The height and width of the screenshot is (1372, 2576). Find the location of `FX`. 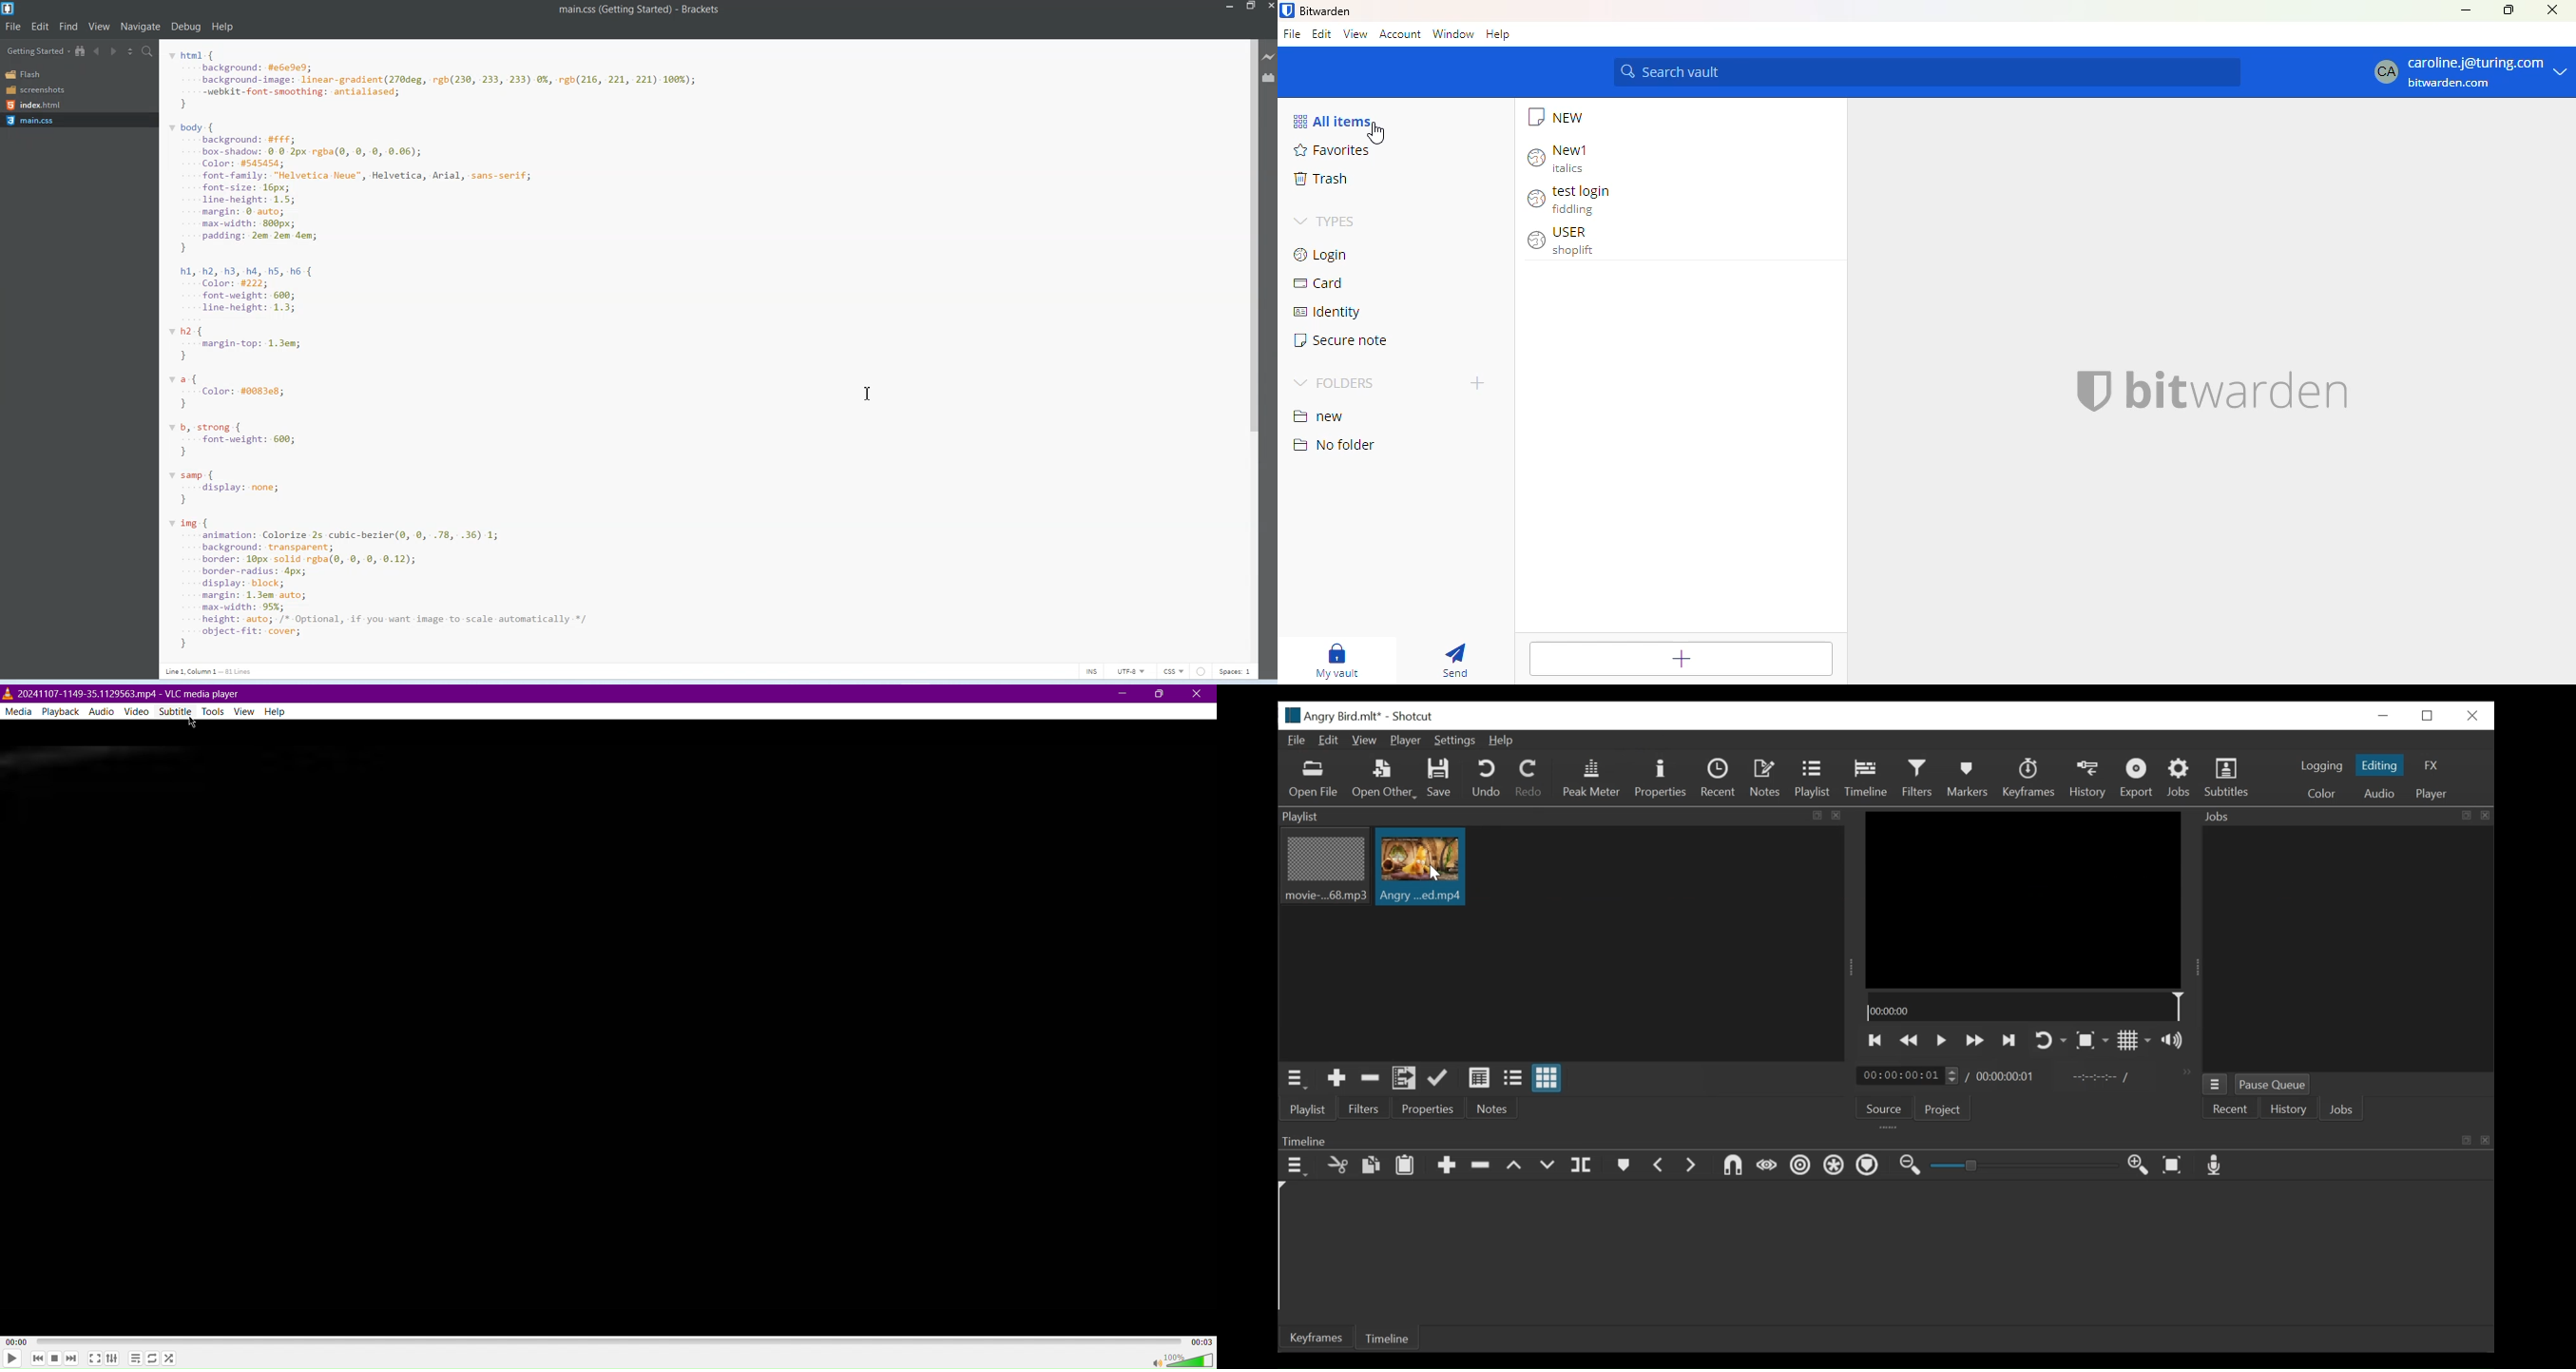

FX is located at coordinates (2433, 765).